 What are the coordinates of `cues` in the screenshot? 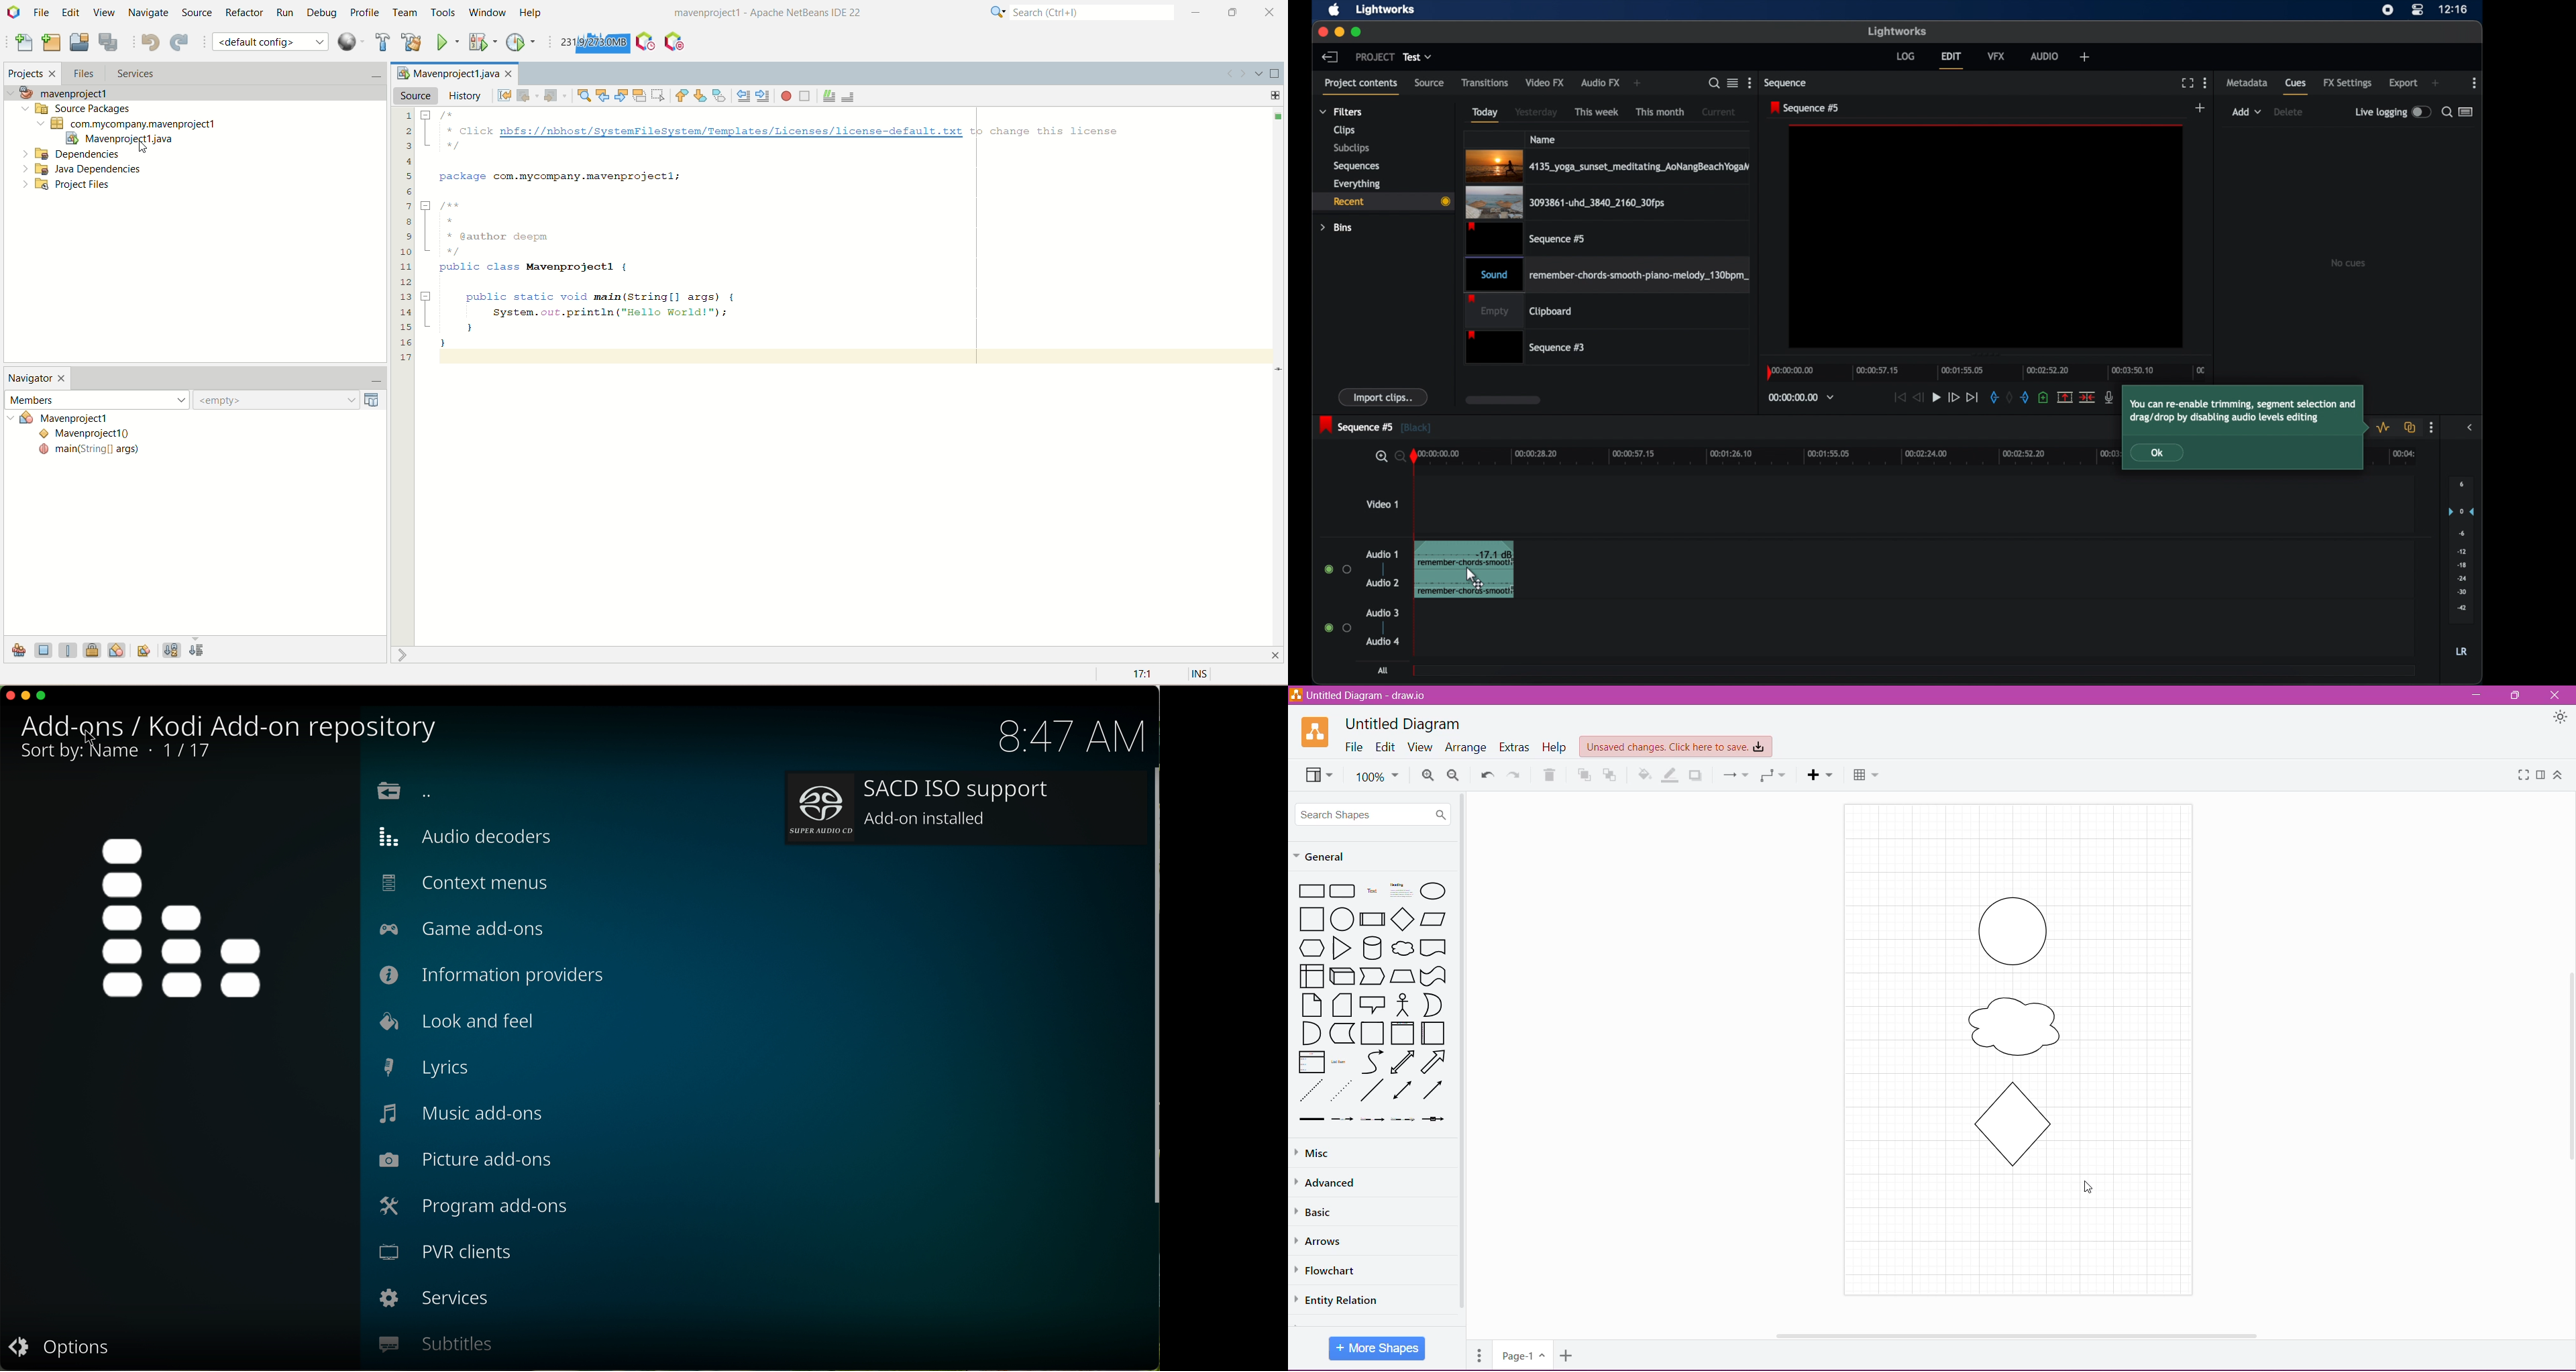 It's located at (2297, 88).